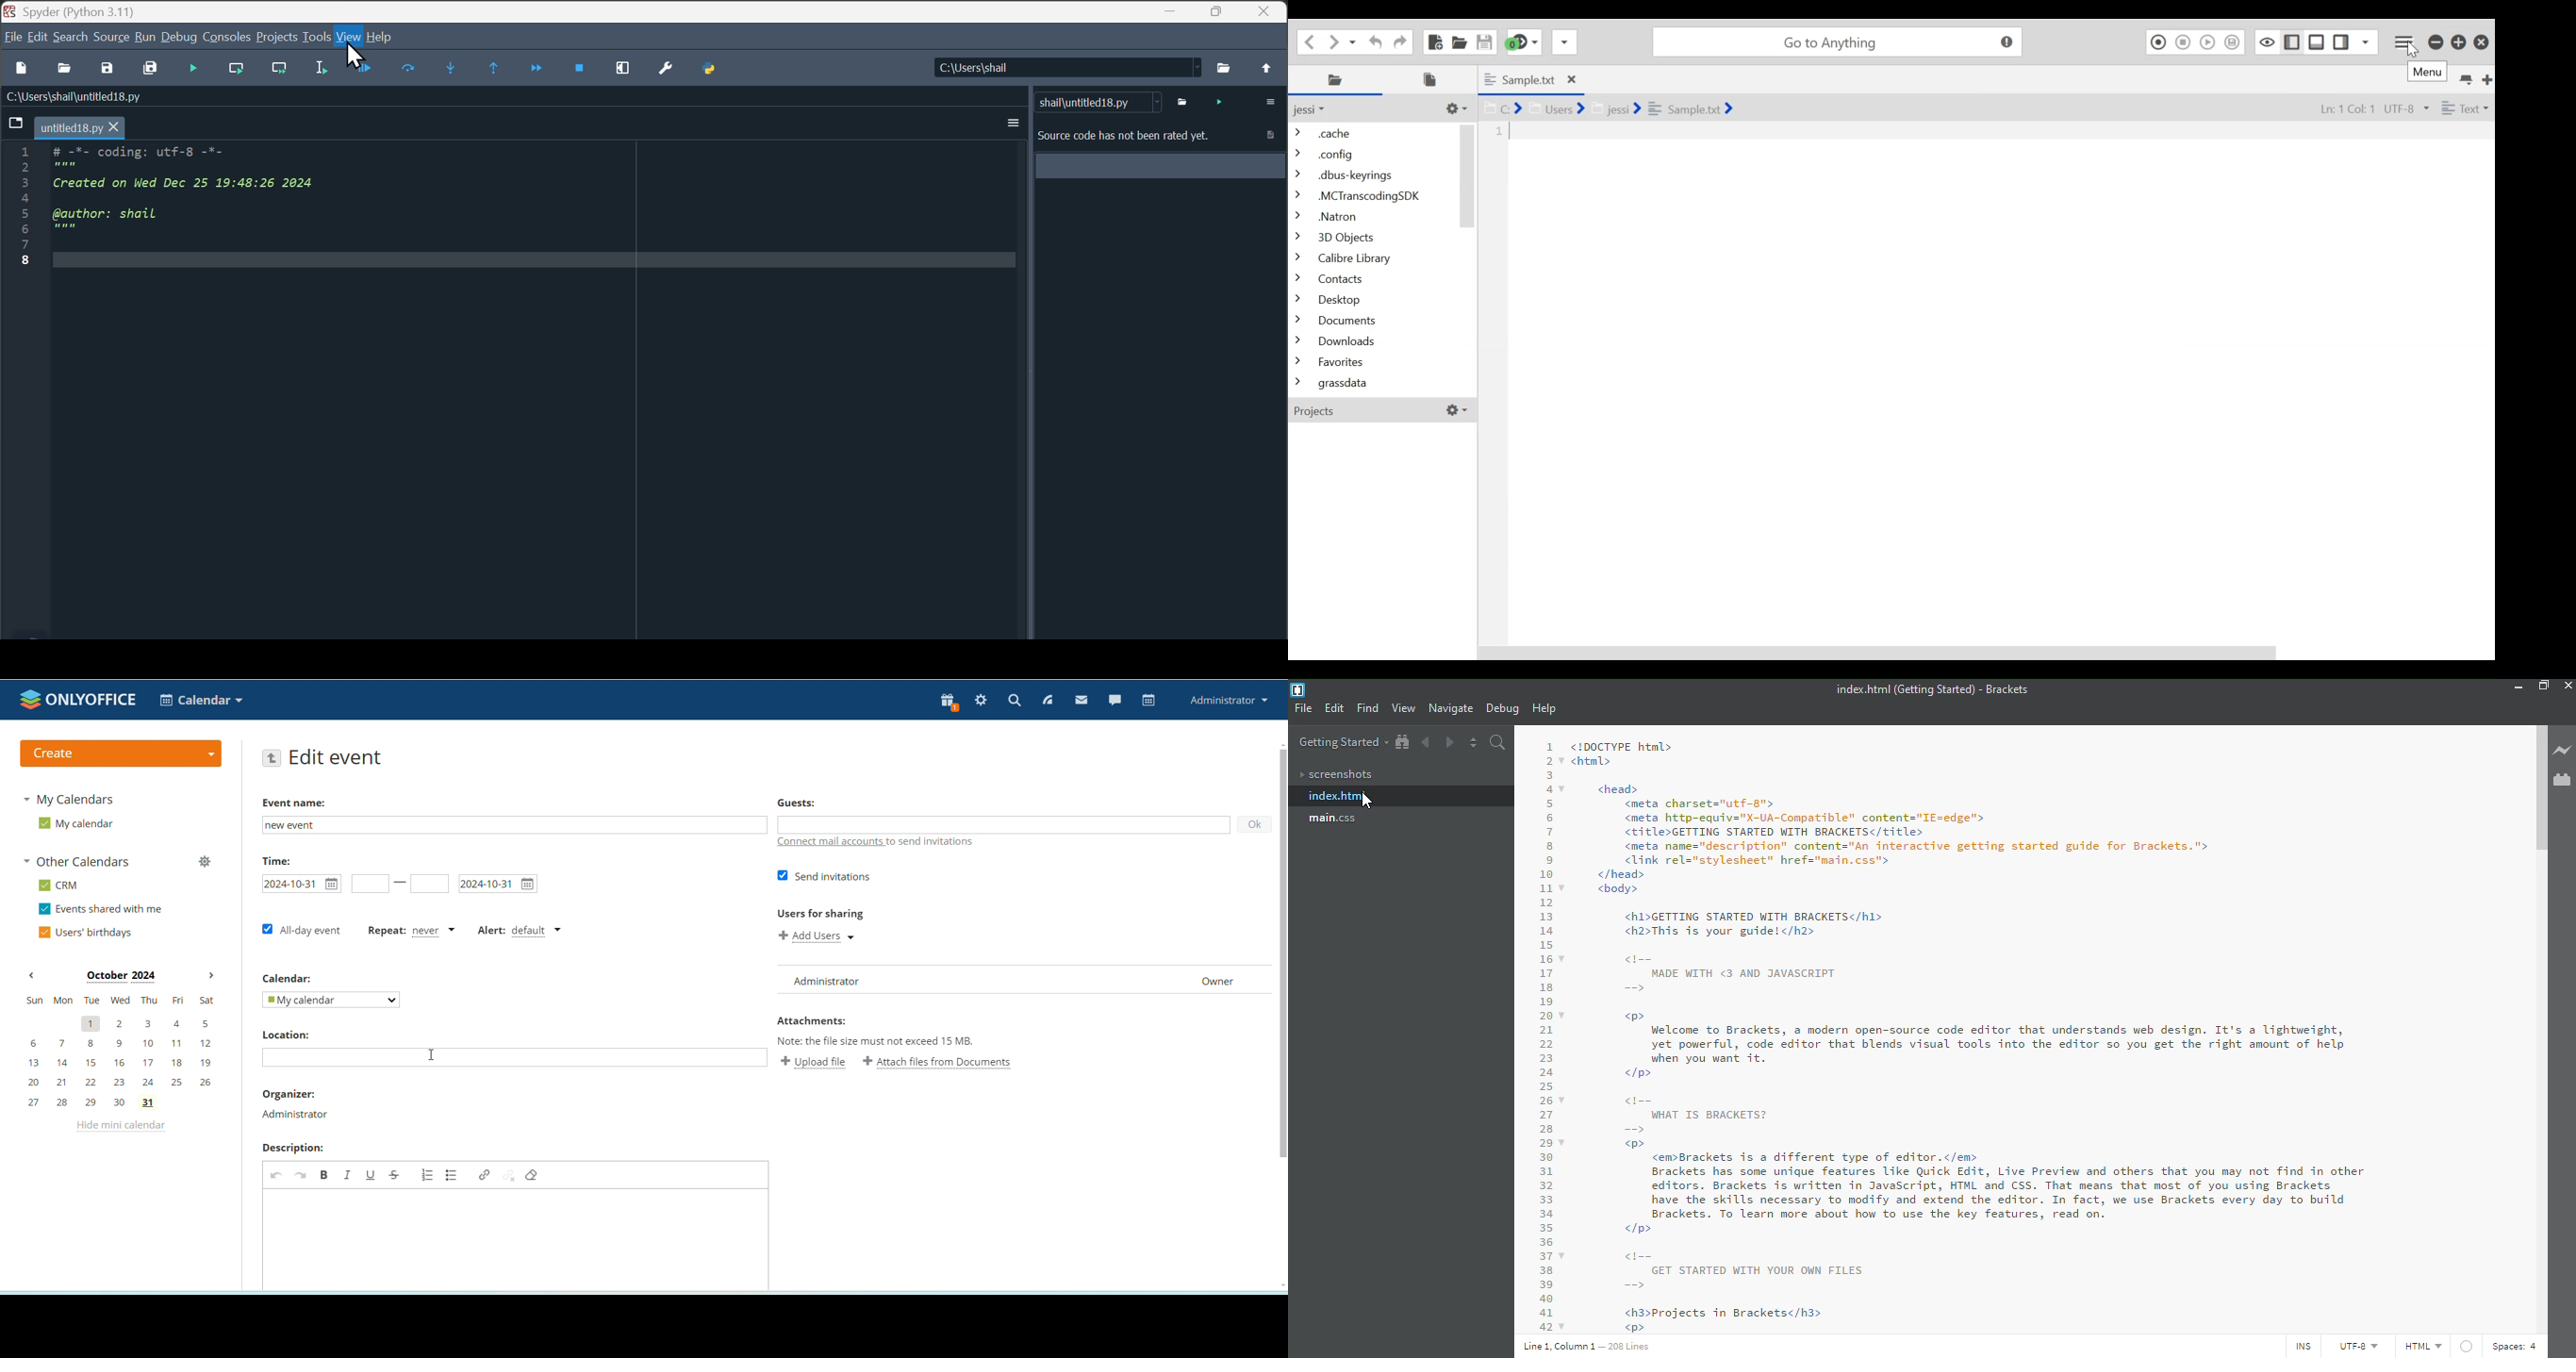 Image resolution: width=2576 pixels, height=1372 pixels. What do you see at coordinates (1546, 709) in the screenshot?
I see `help` at bounding box center [1546, 709].